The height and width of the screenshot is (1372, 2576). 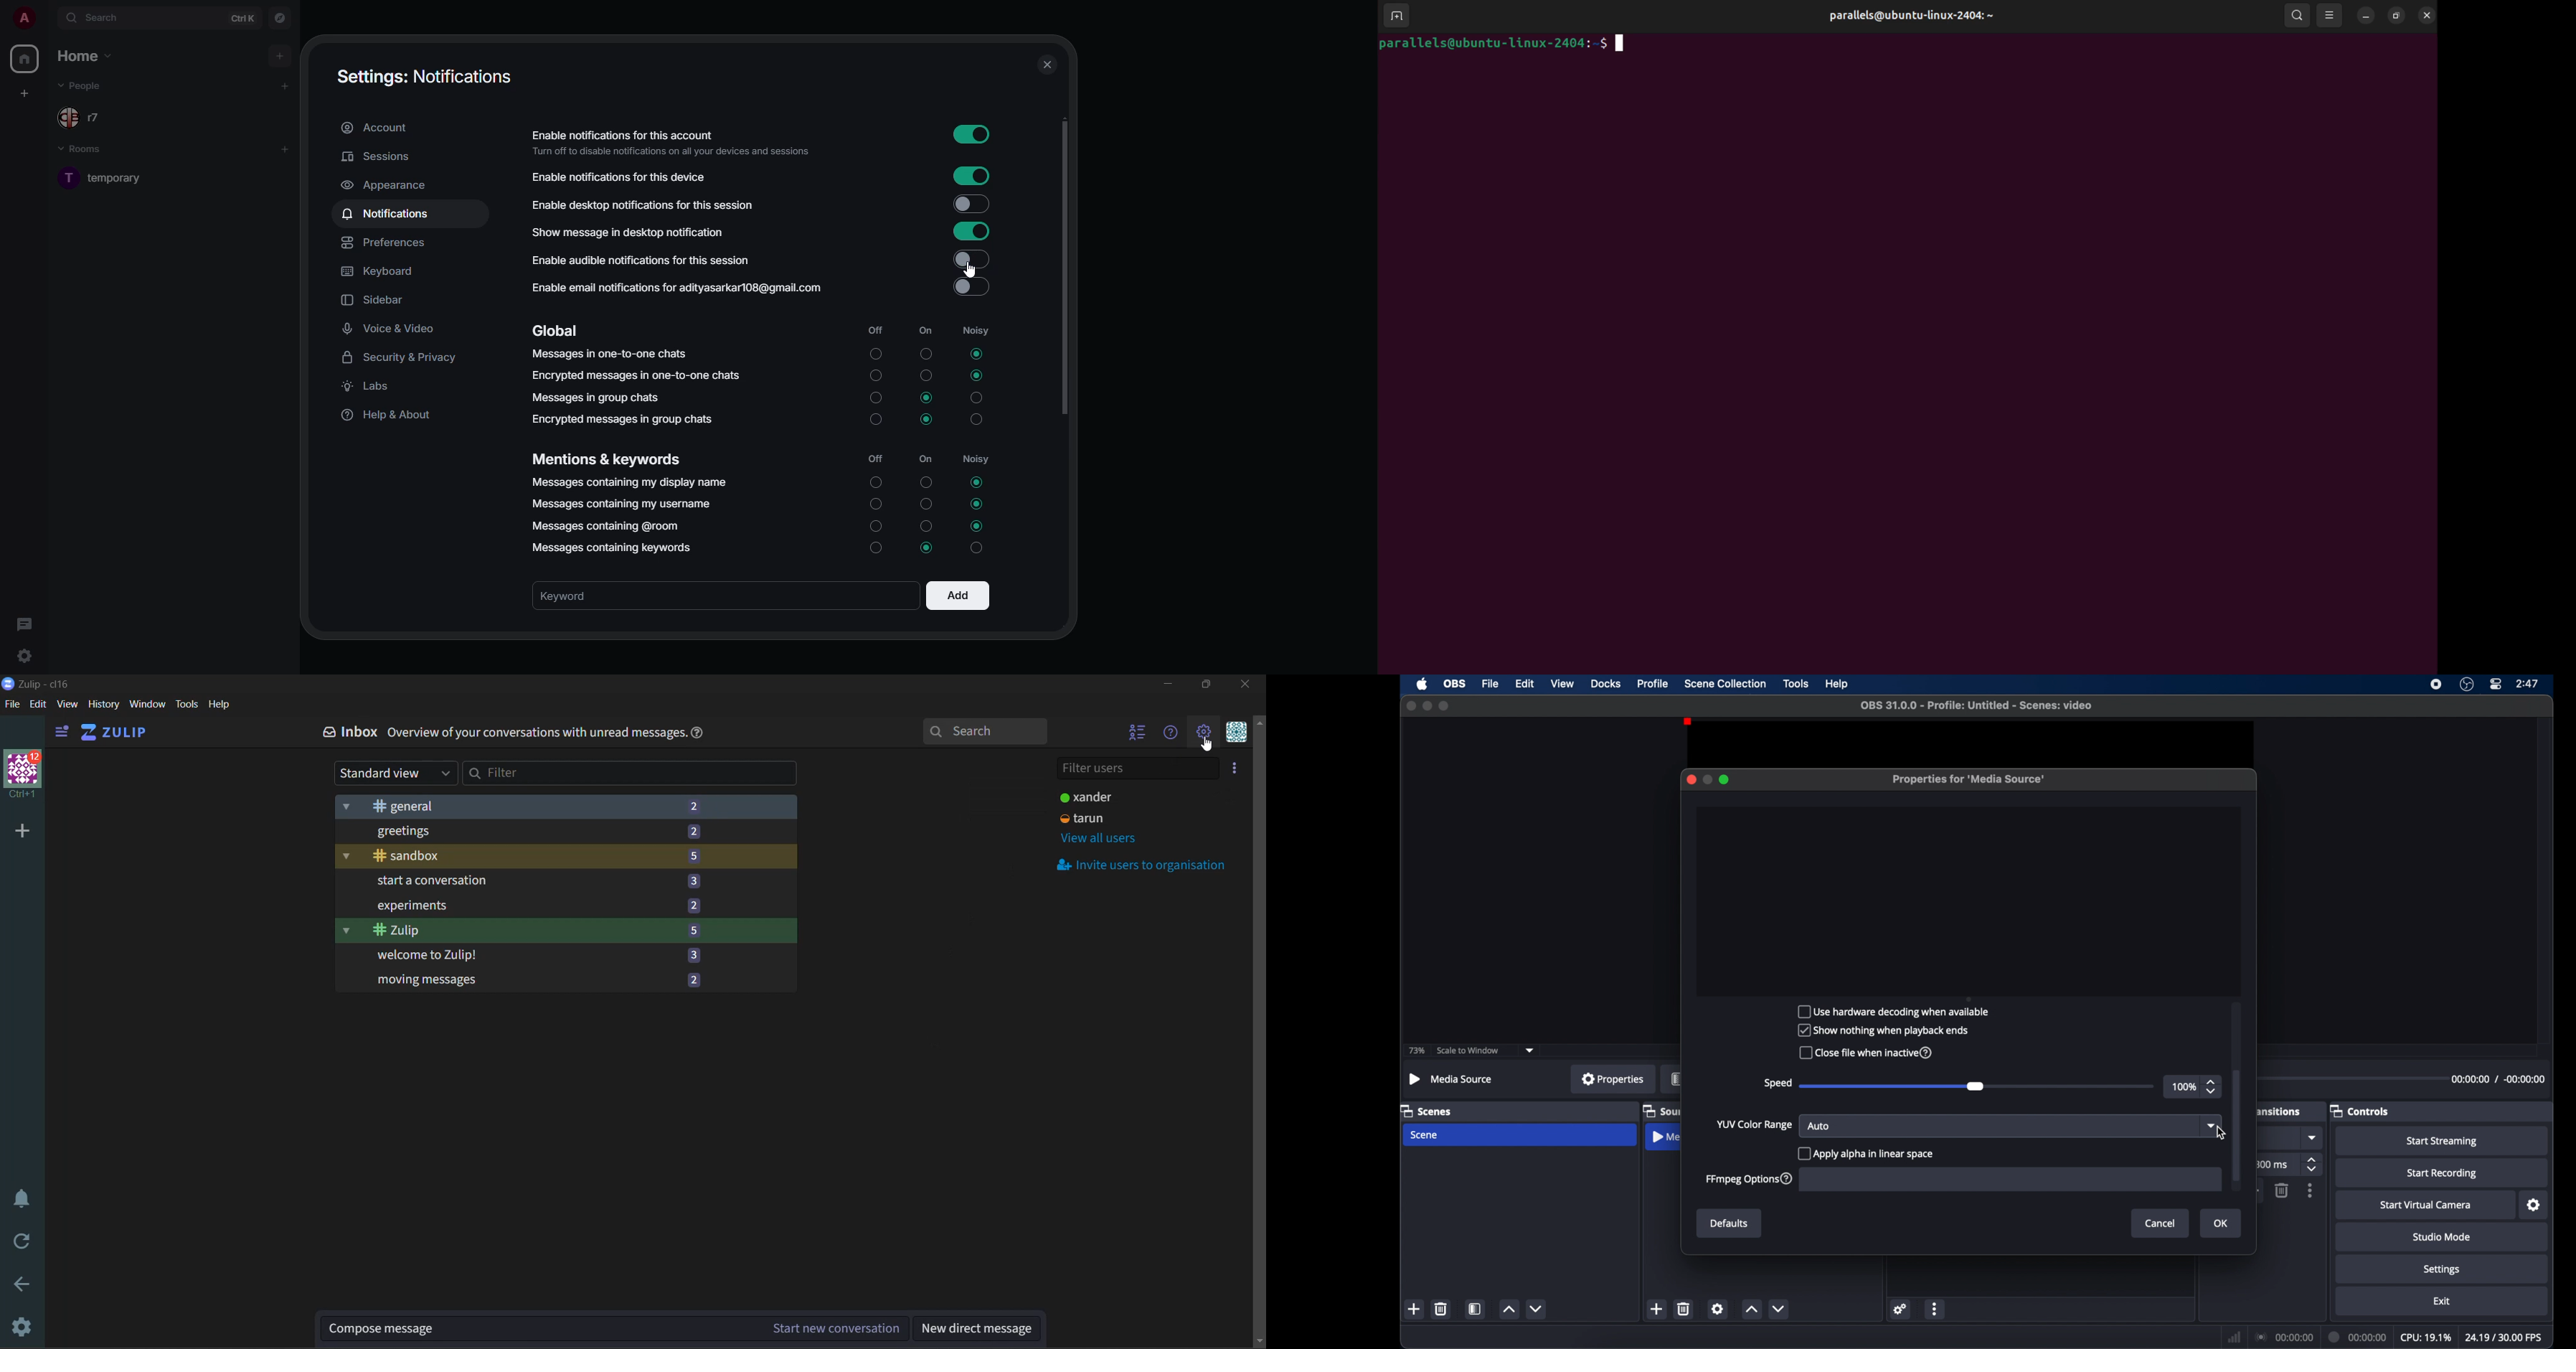 I want to click on selected, so click(x=976, y=354).